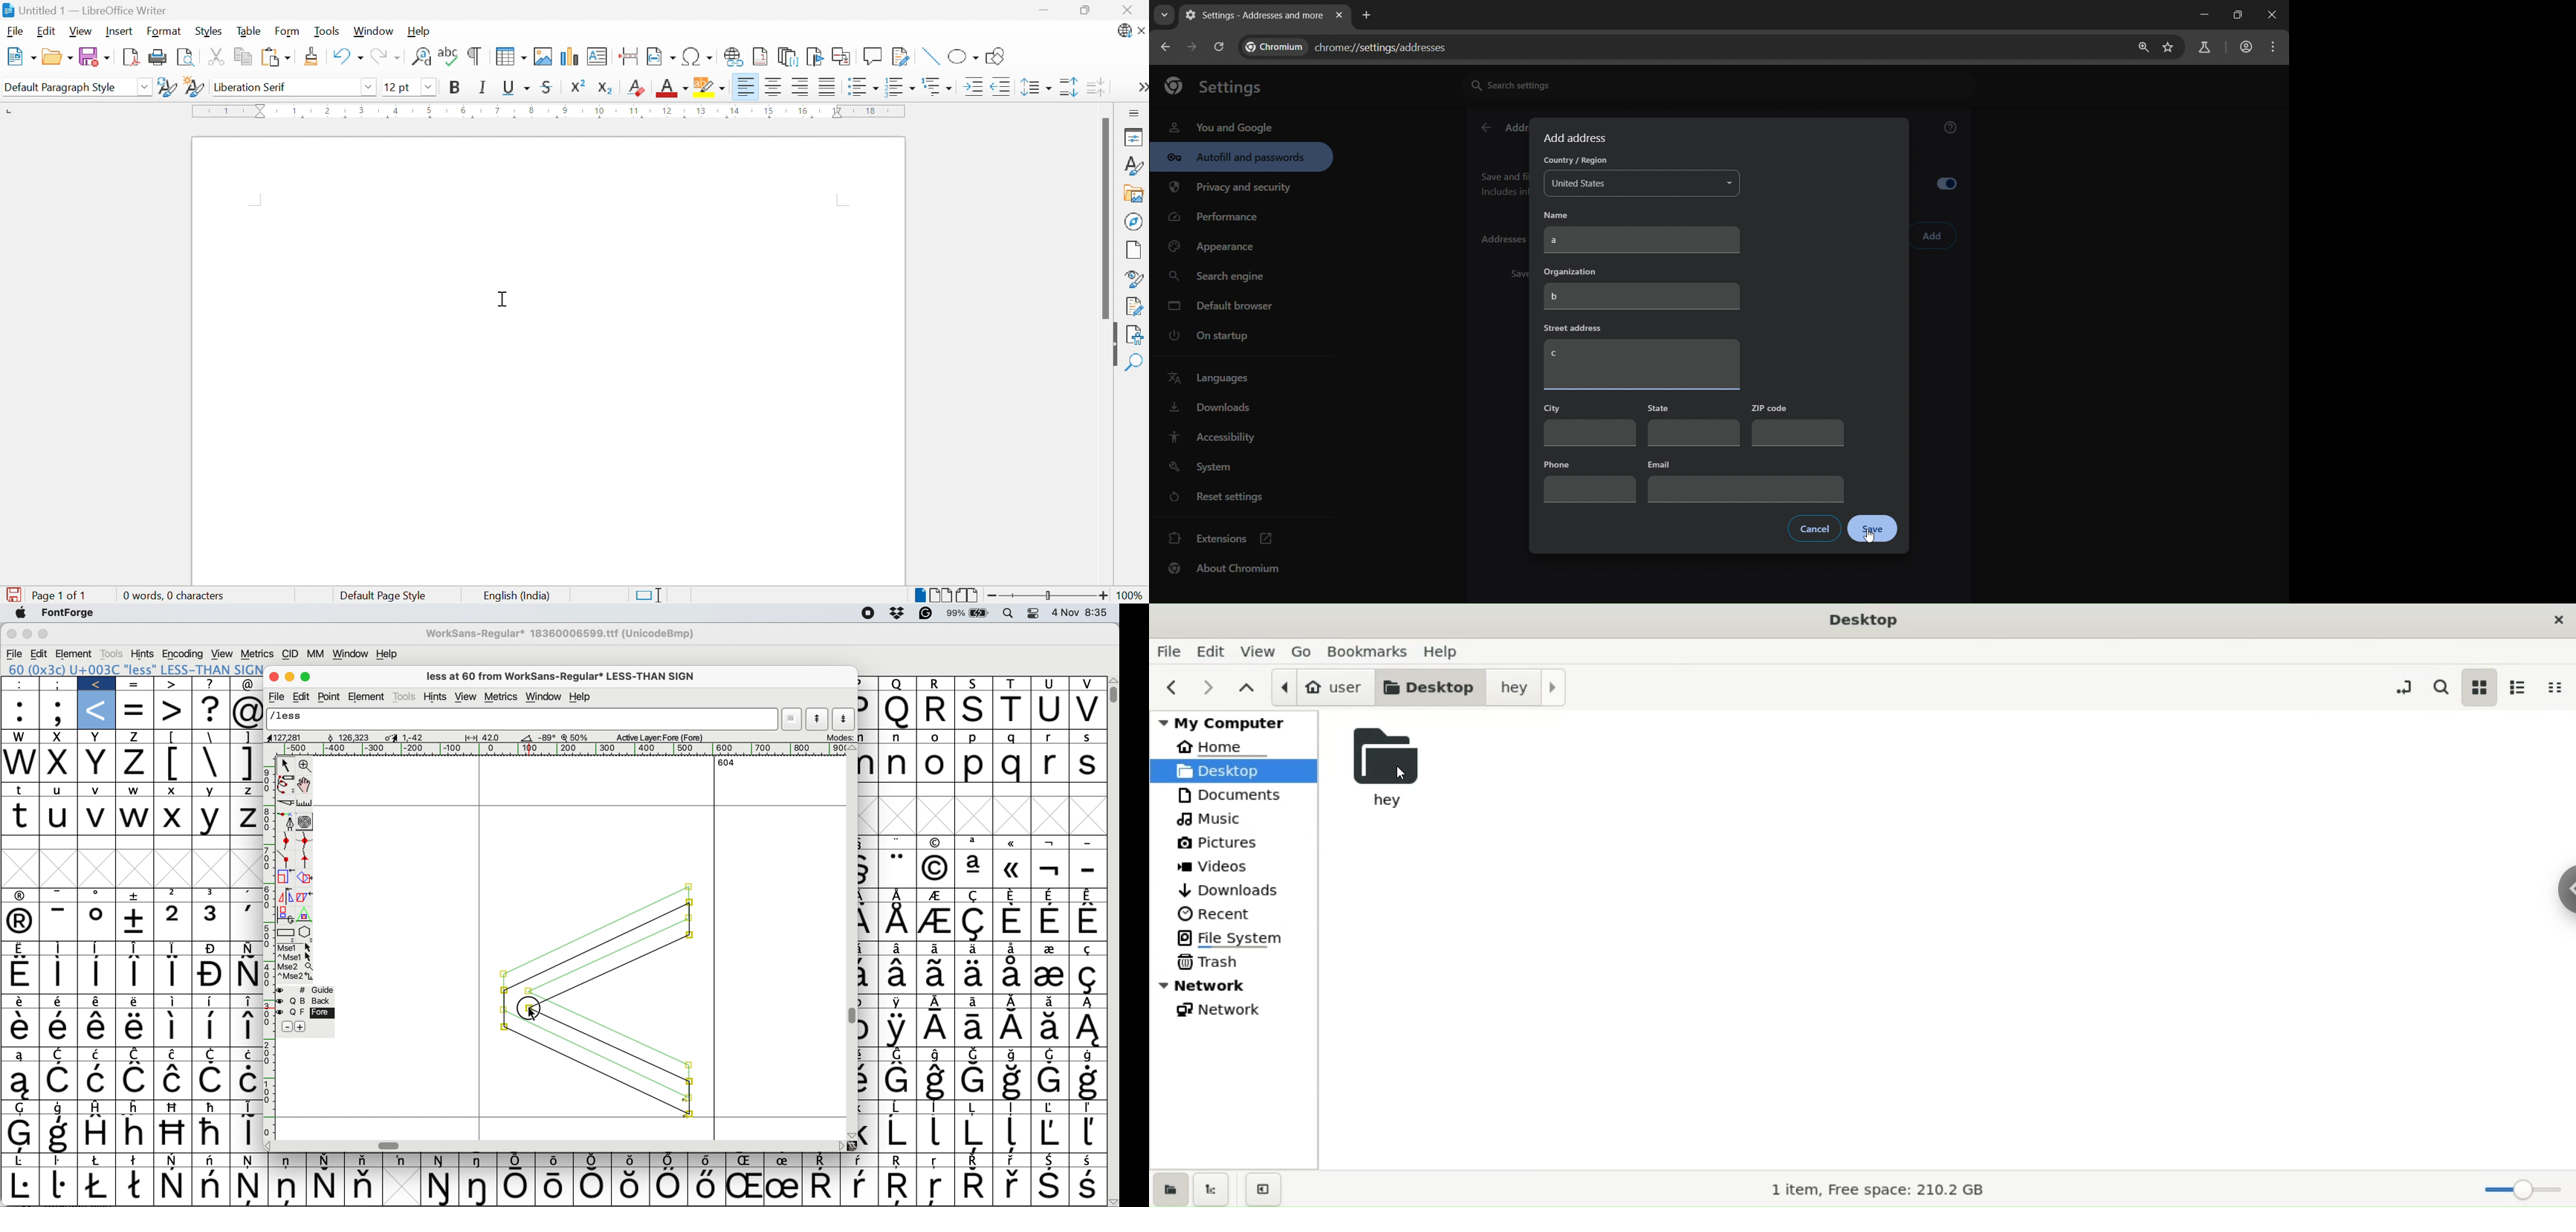 The image size is (2576, 1232). Describe the element at coordinates (898, 975) in the screenshot. I see `Symbol` at that location.